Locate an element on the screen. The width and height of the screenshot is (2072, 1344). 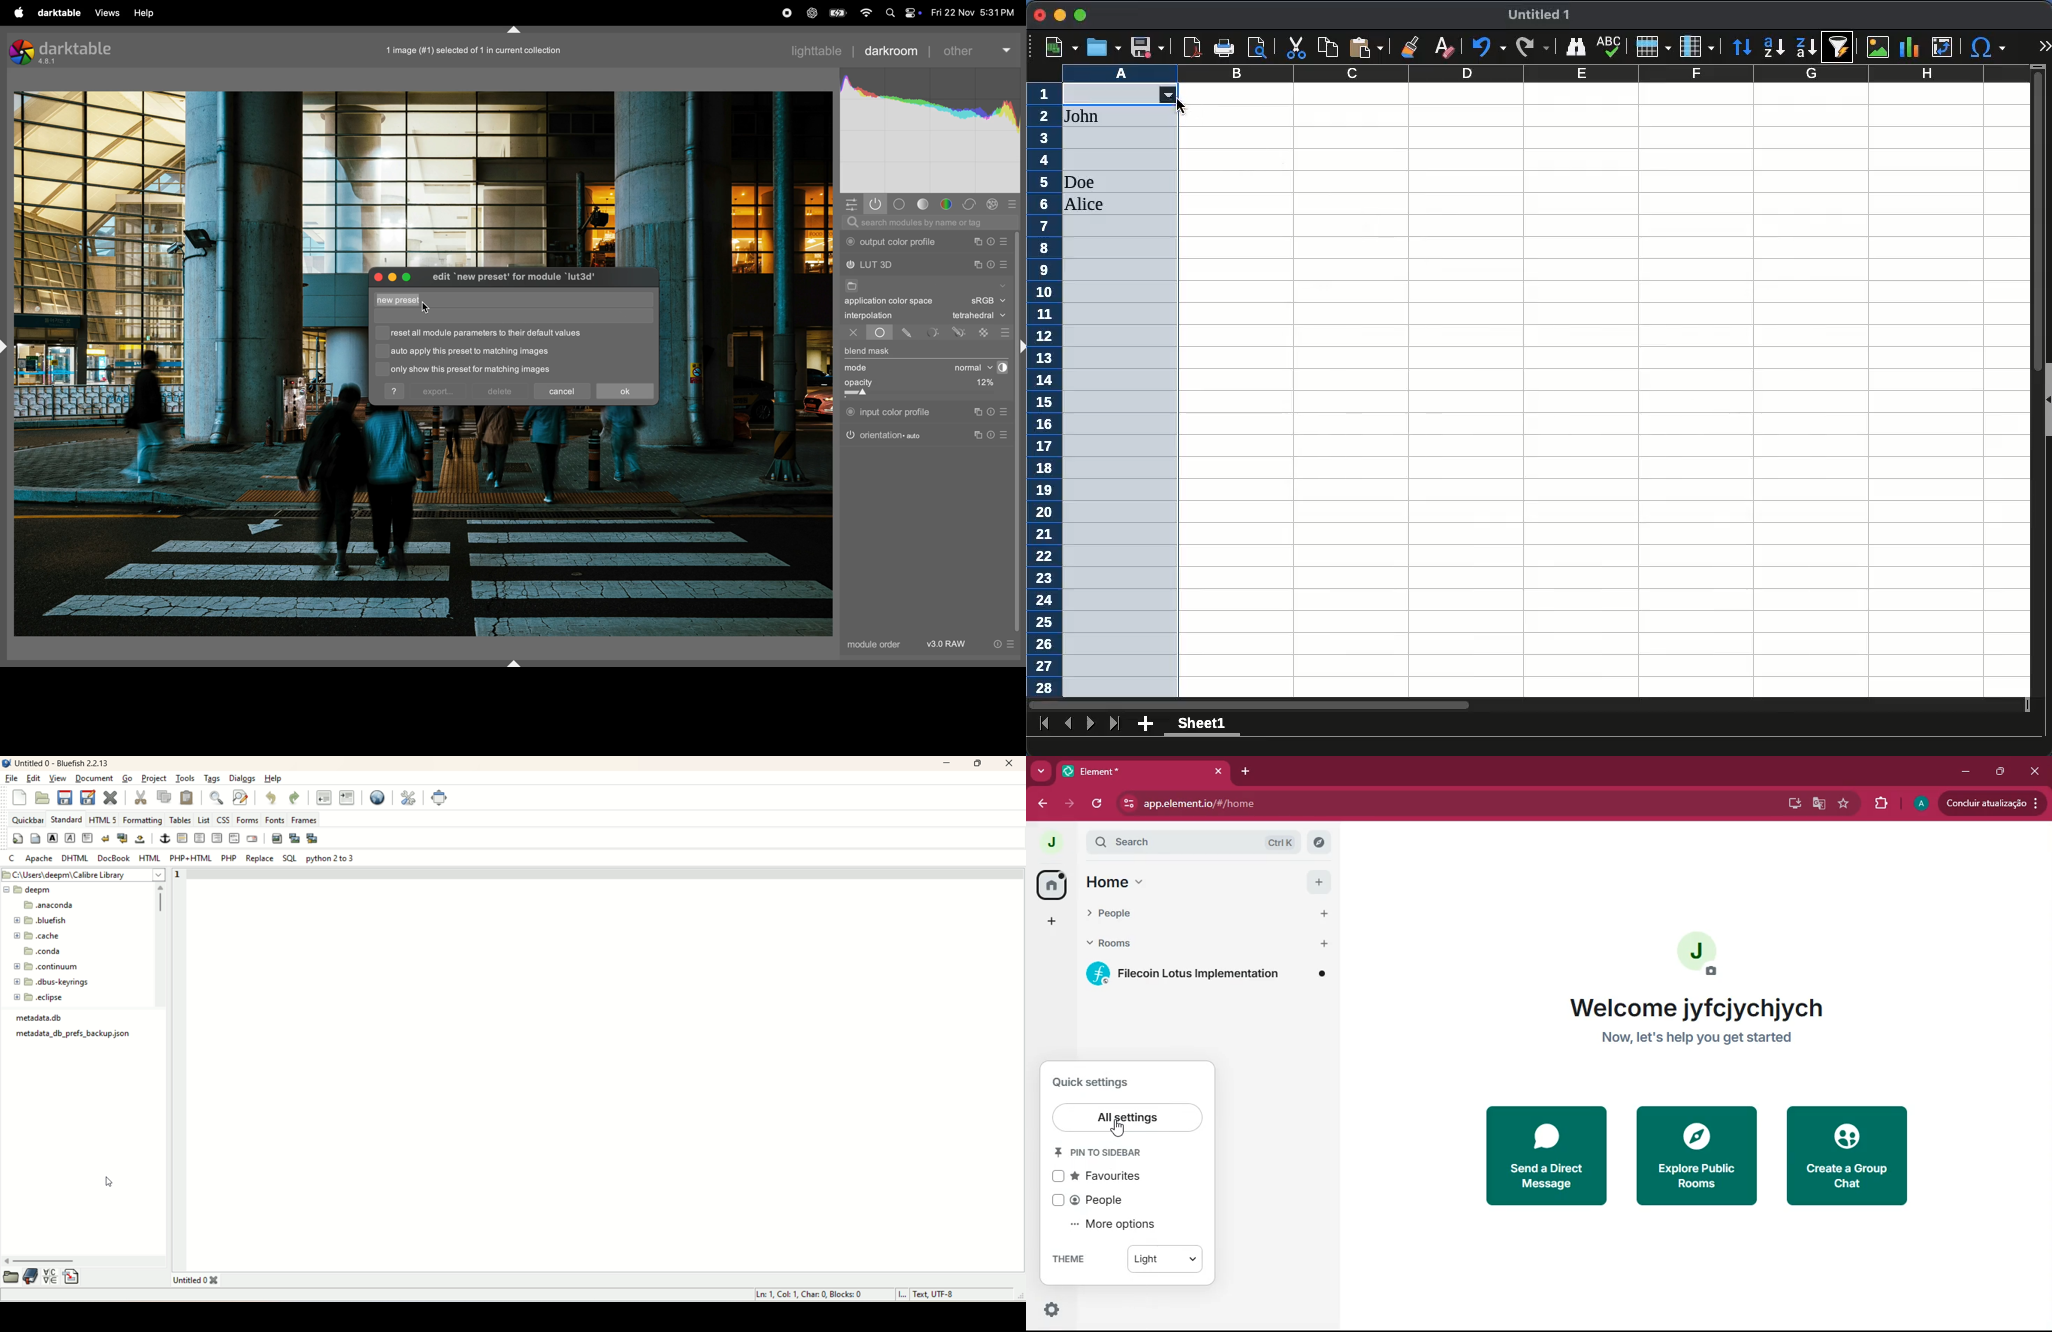
open is located at coordinates (11, 1276).